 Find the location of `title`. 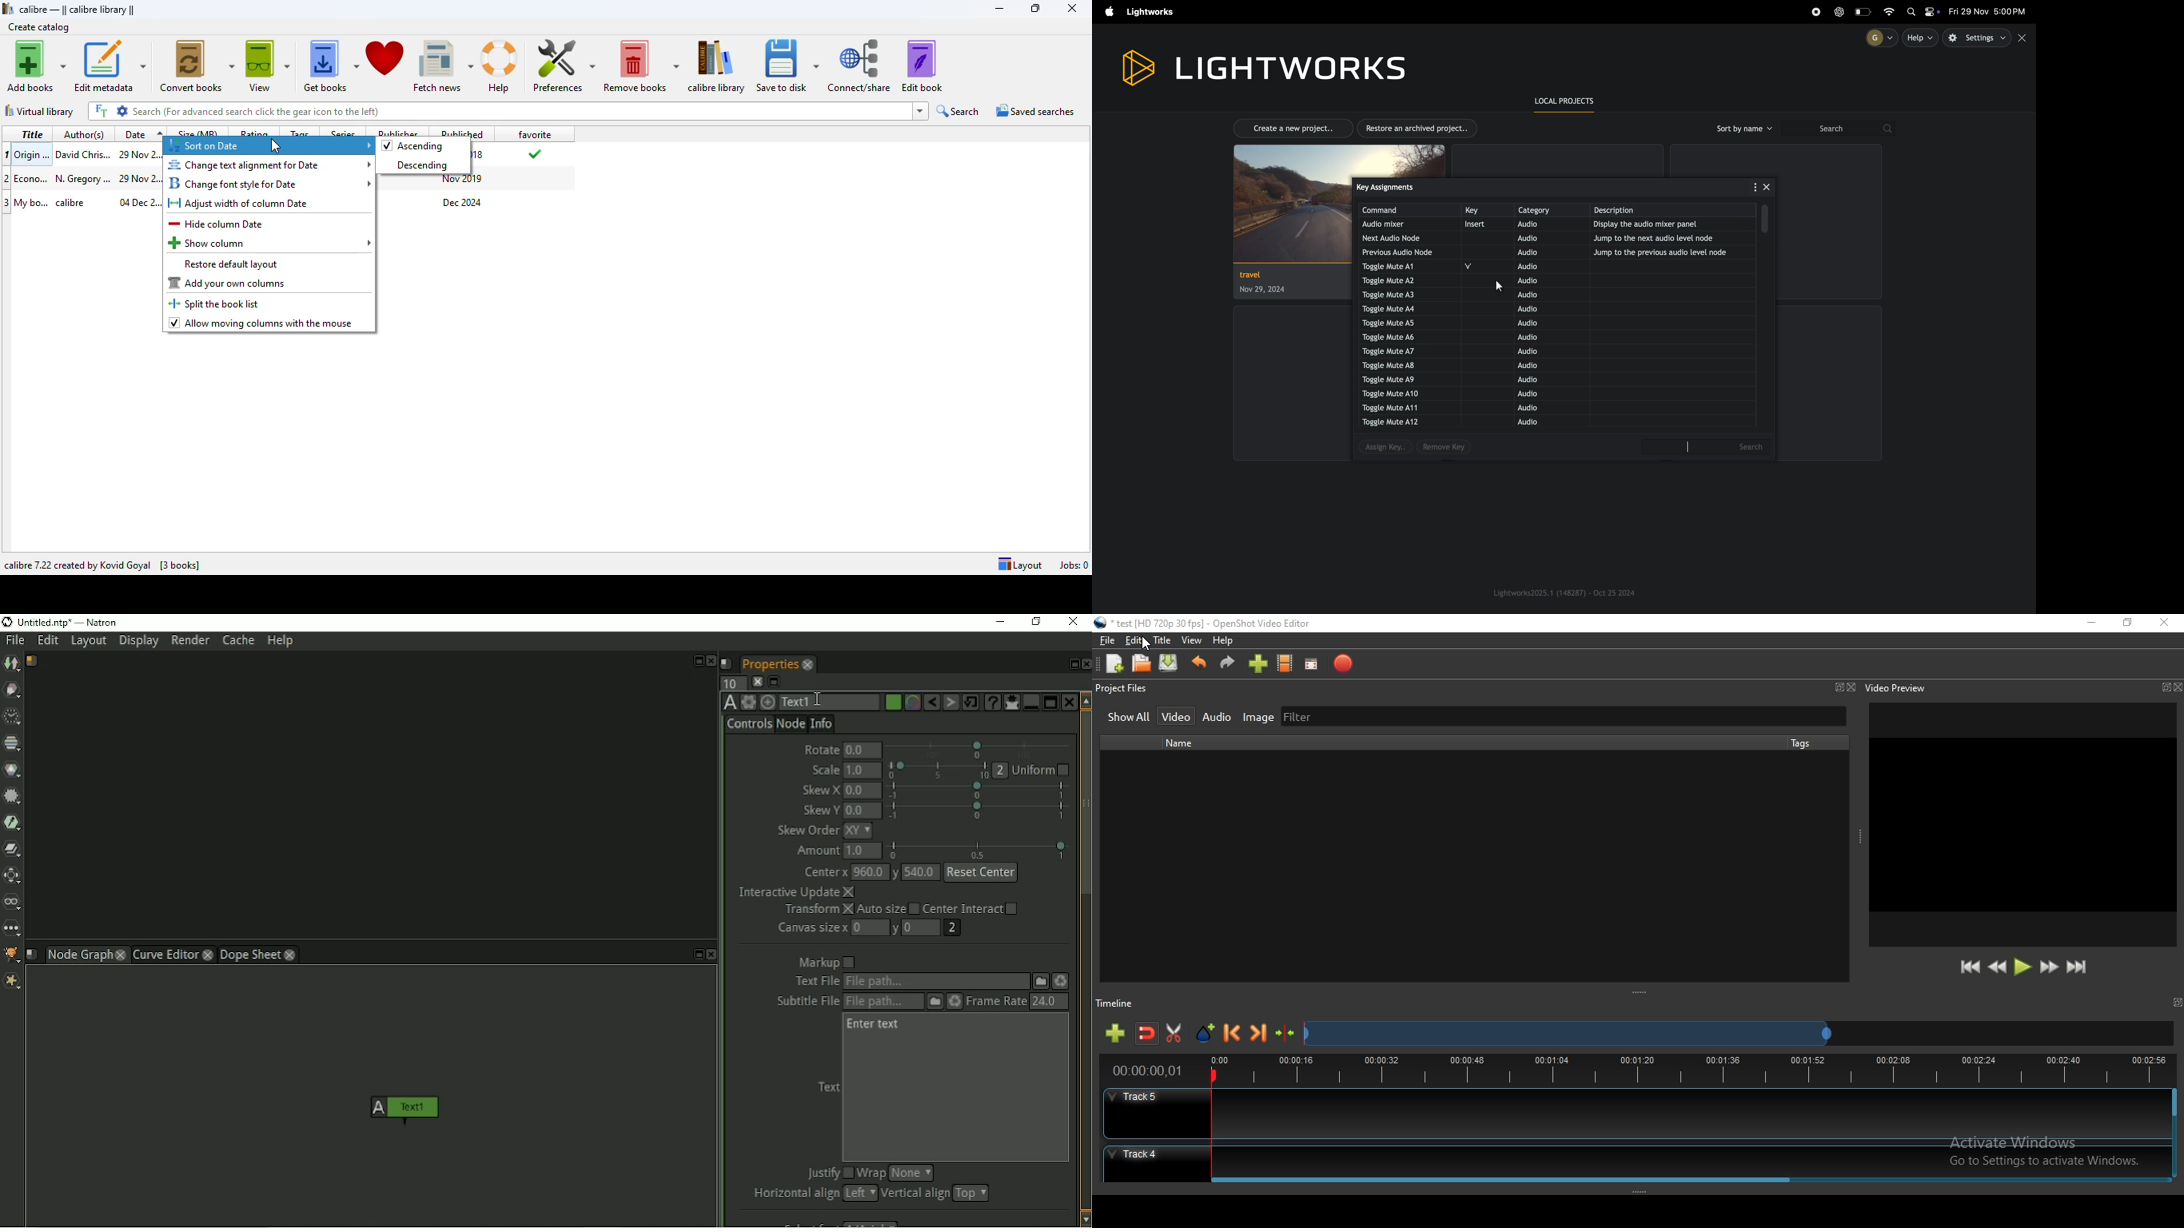

title is located at coordinates (32, 154).